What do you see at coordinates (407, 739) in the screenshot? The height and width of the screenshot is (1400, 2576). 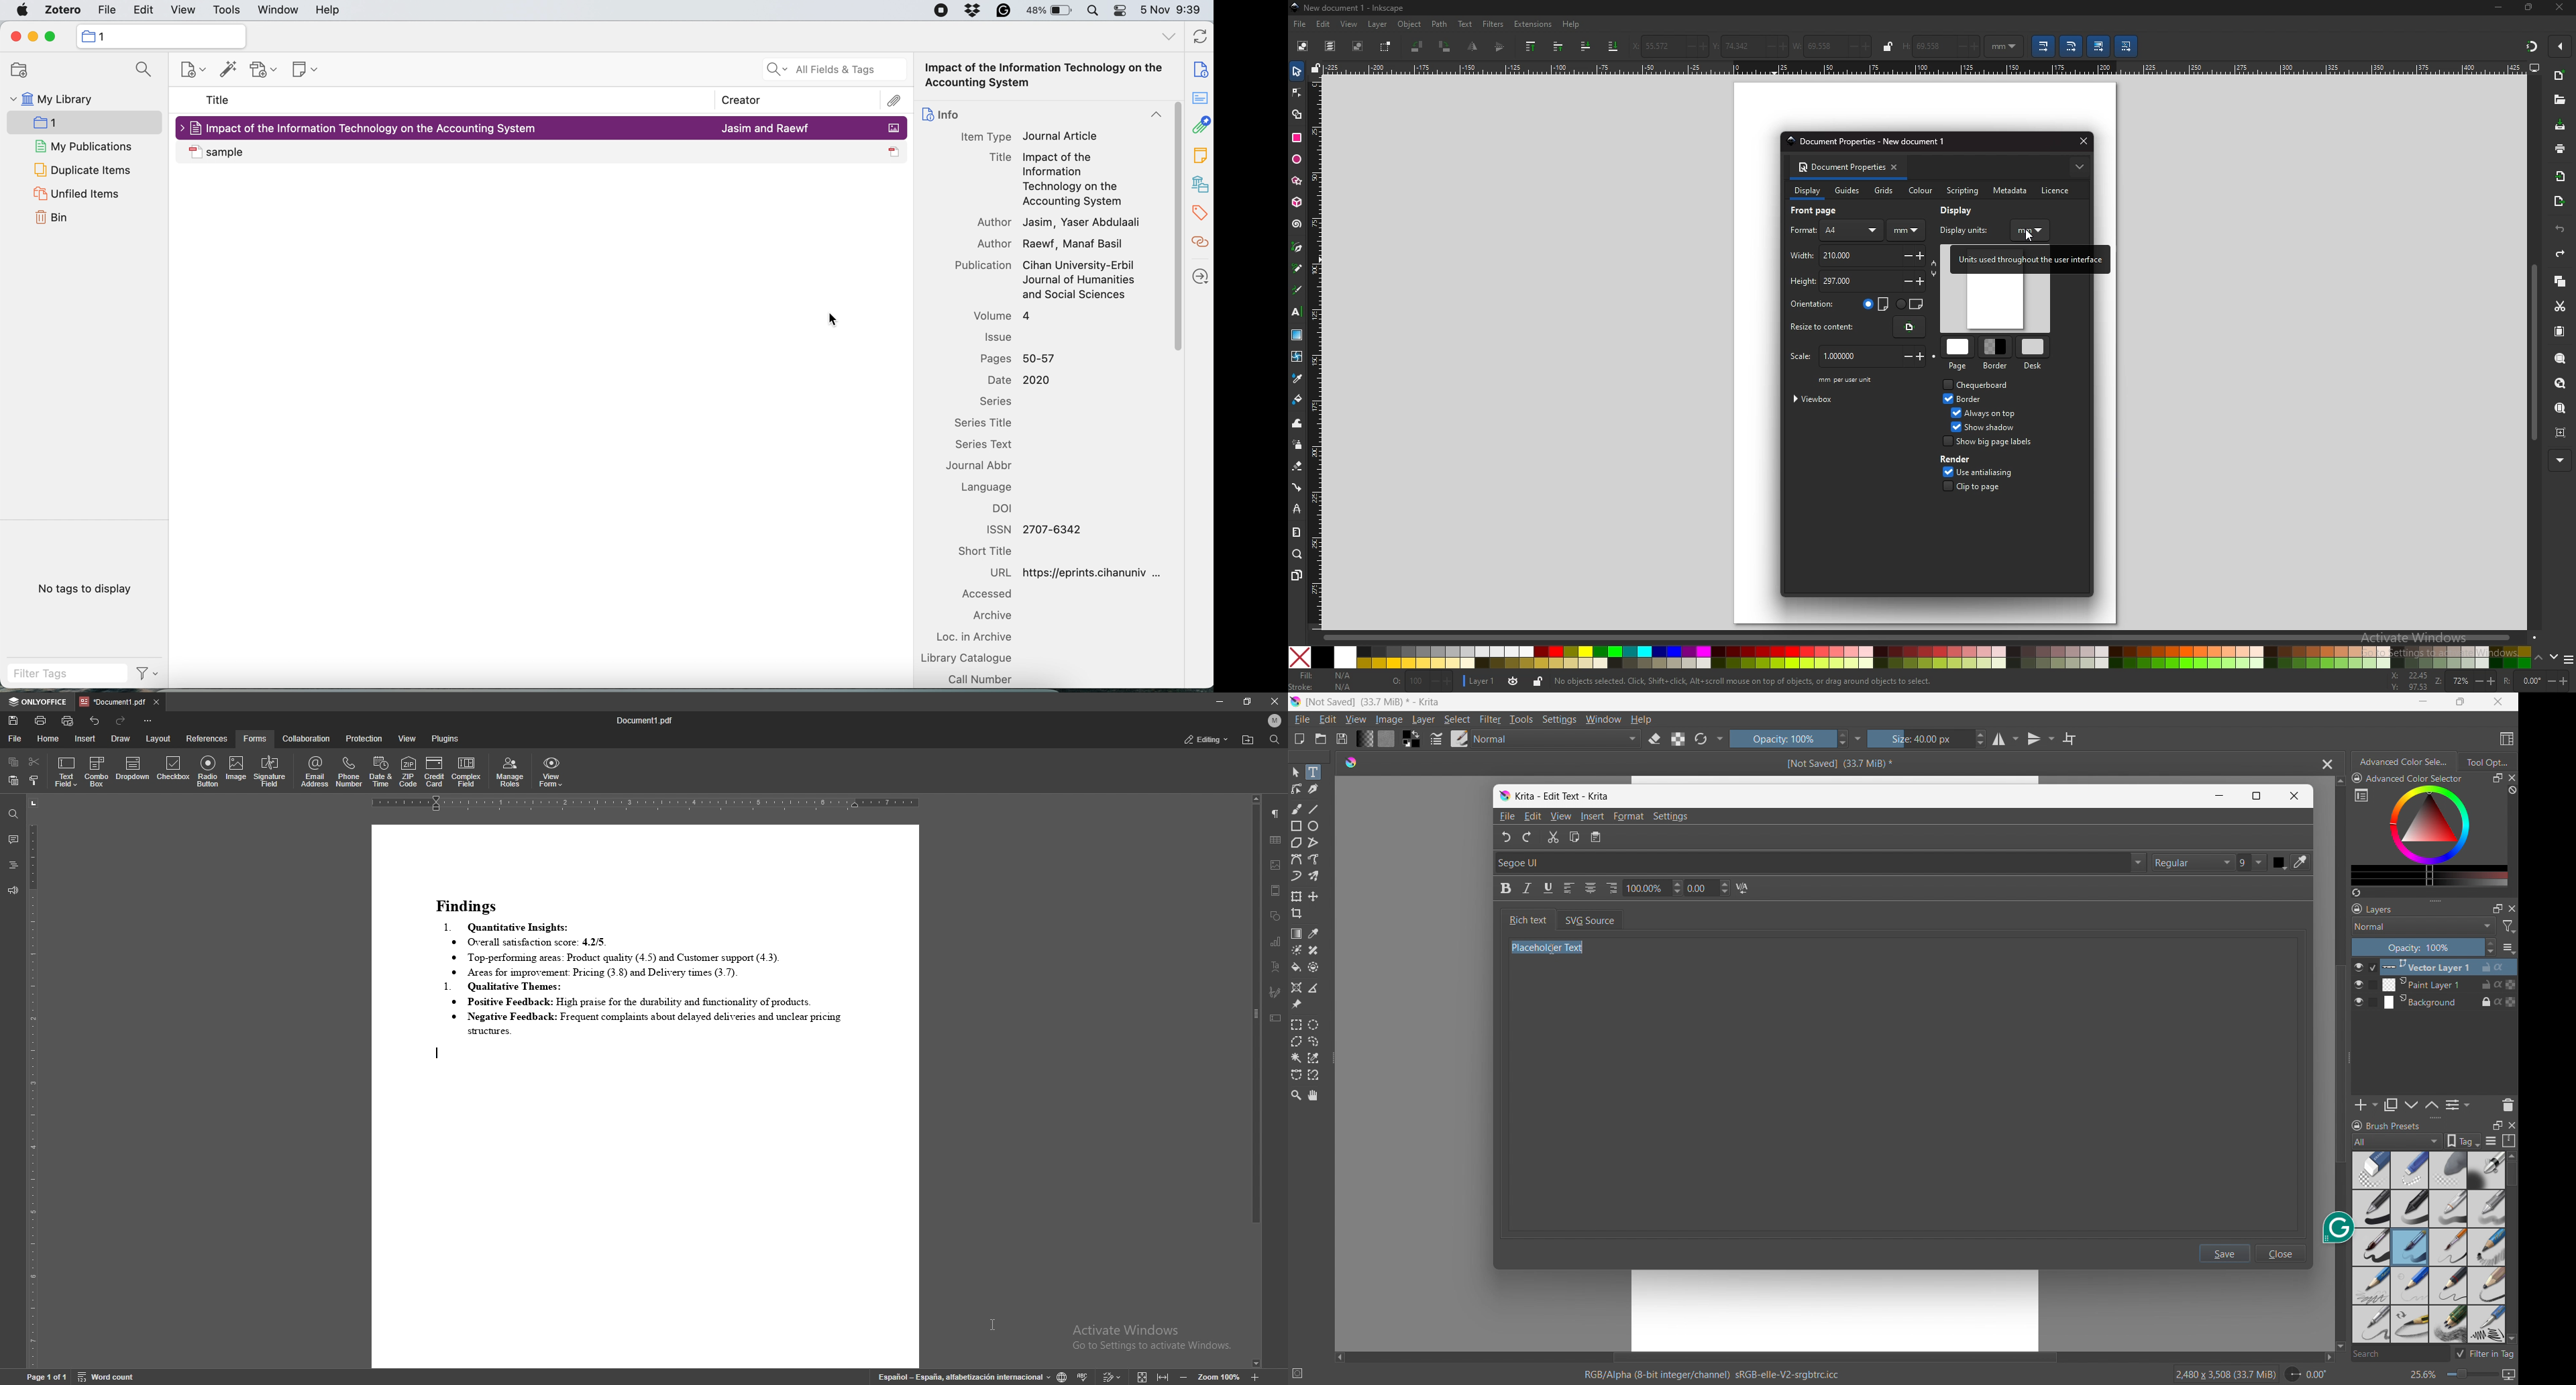 I see `view` at bounding box center [407, 739].